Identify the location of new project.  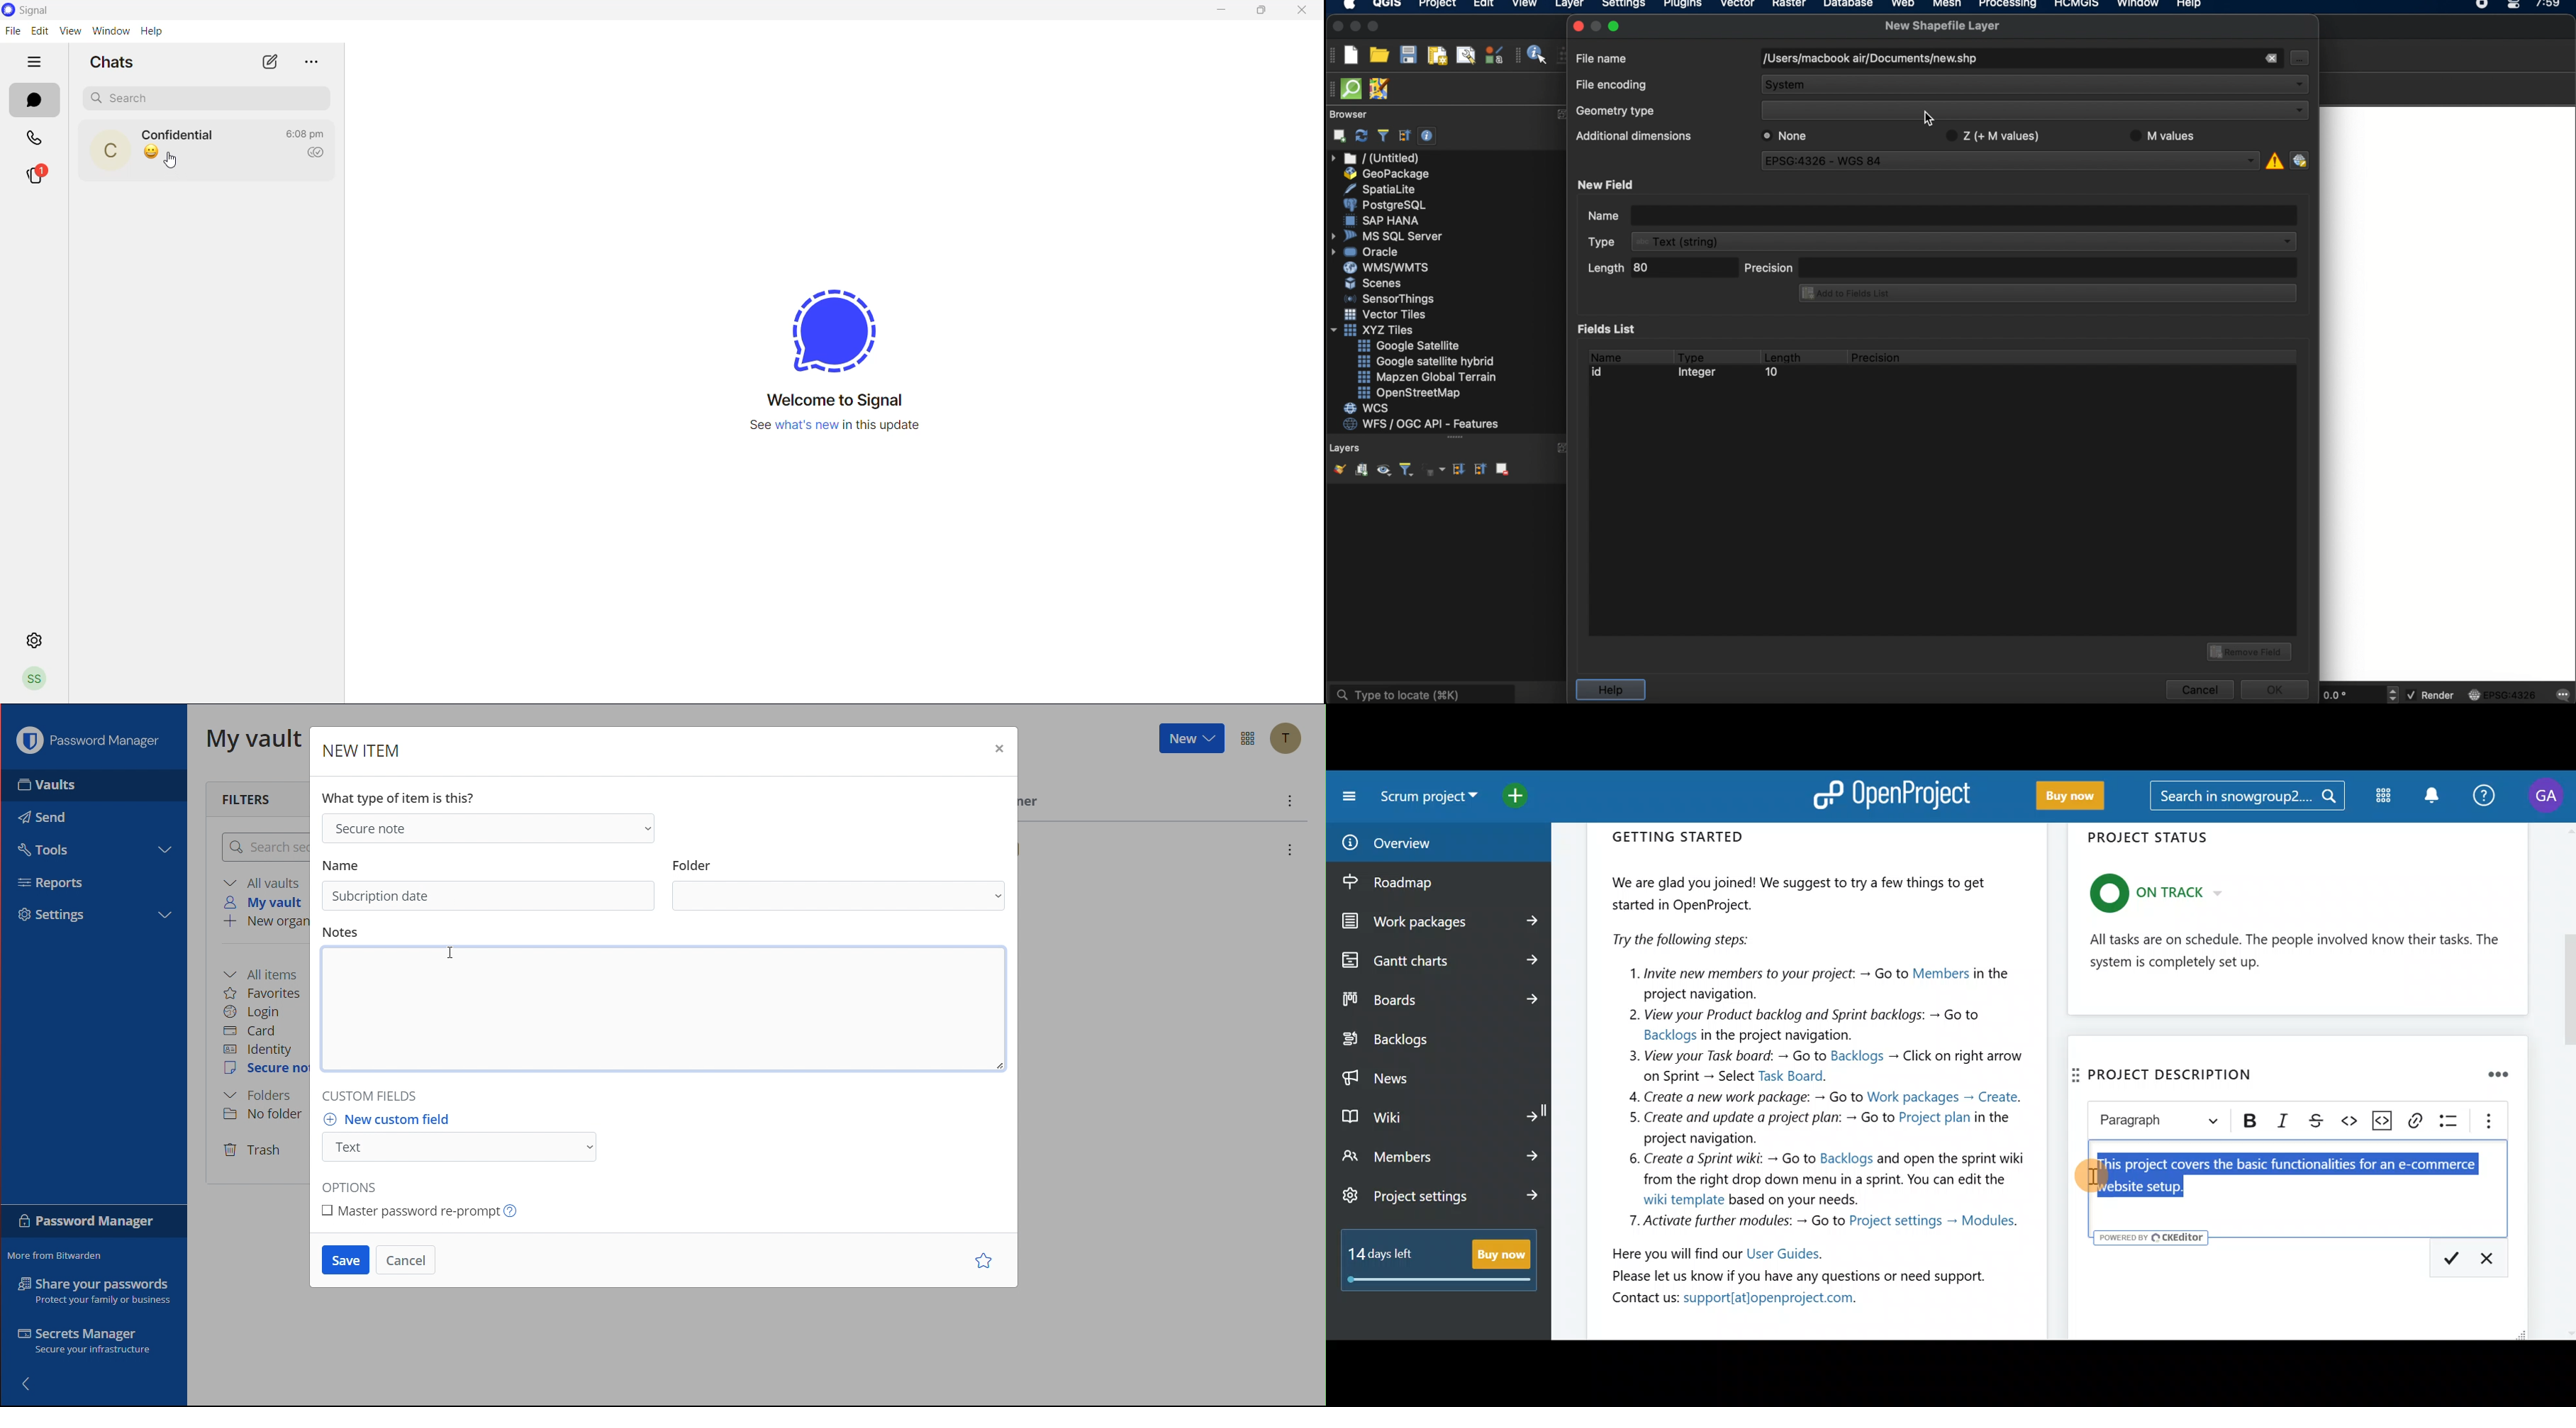
(1351, 55).